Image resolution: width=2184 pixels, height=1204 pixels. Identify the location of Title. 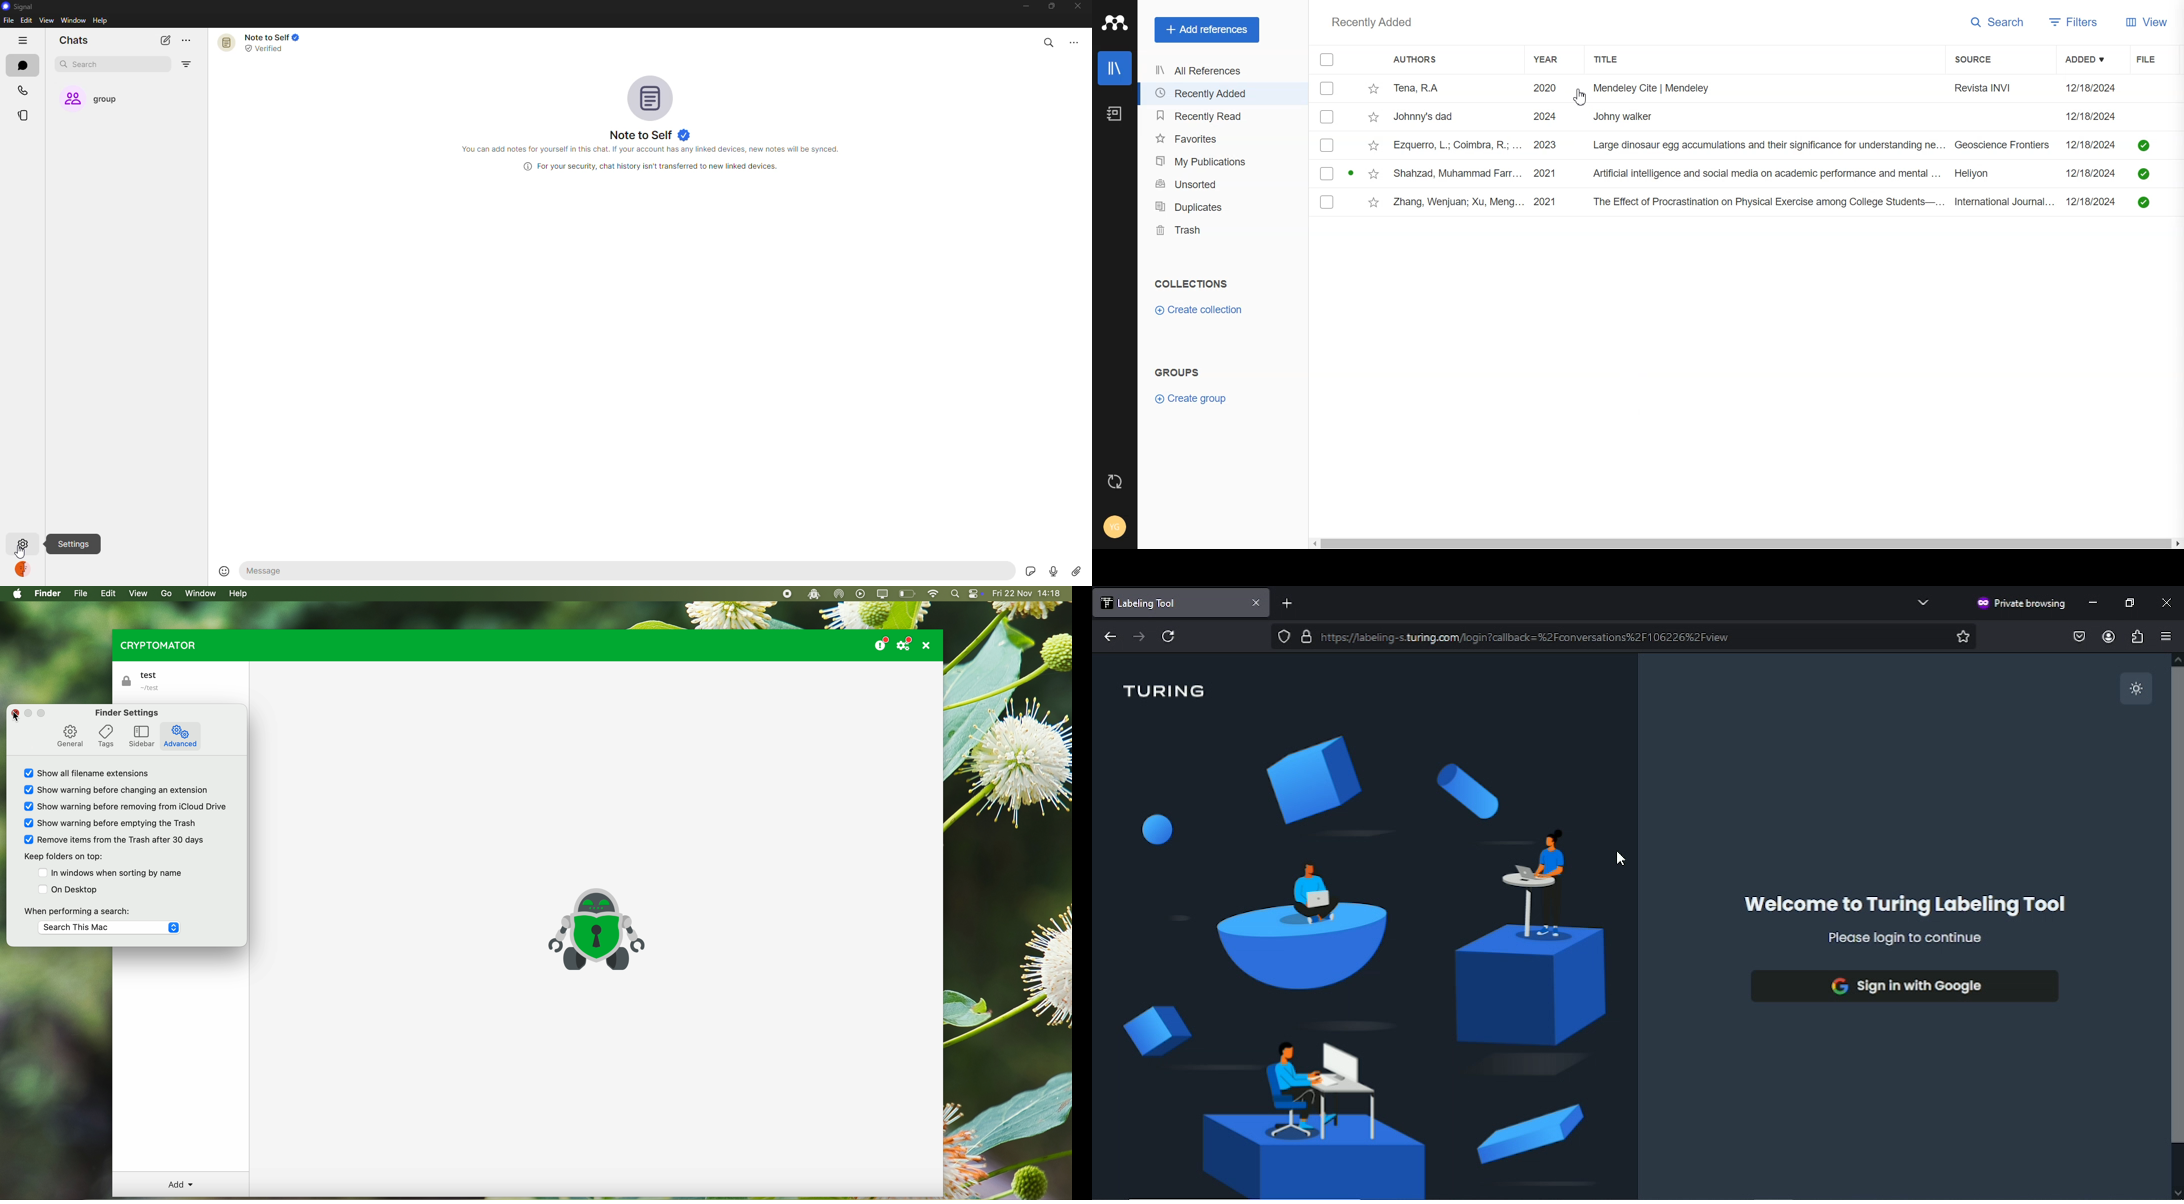
(1621, 60).